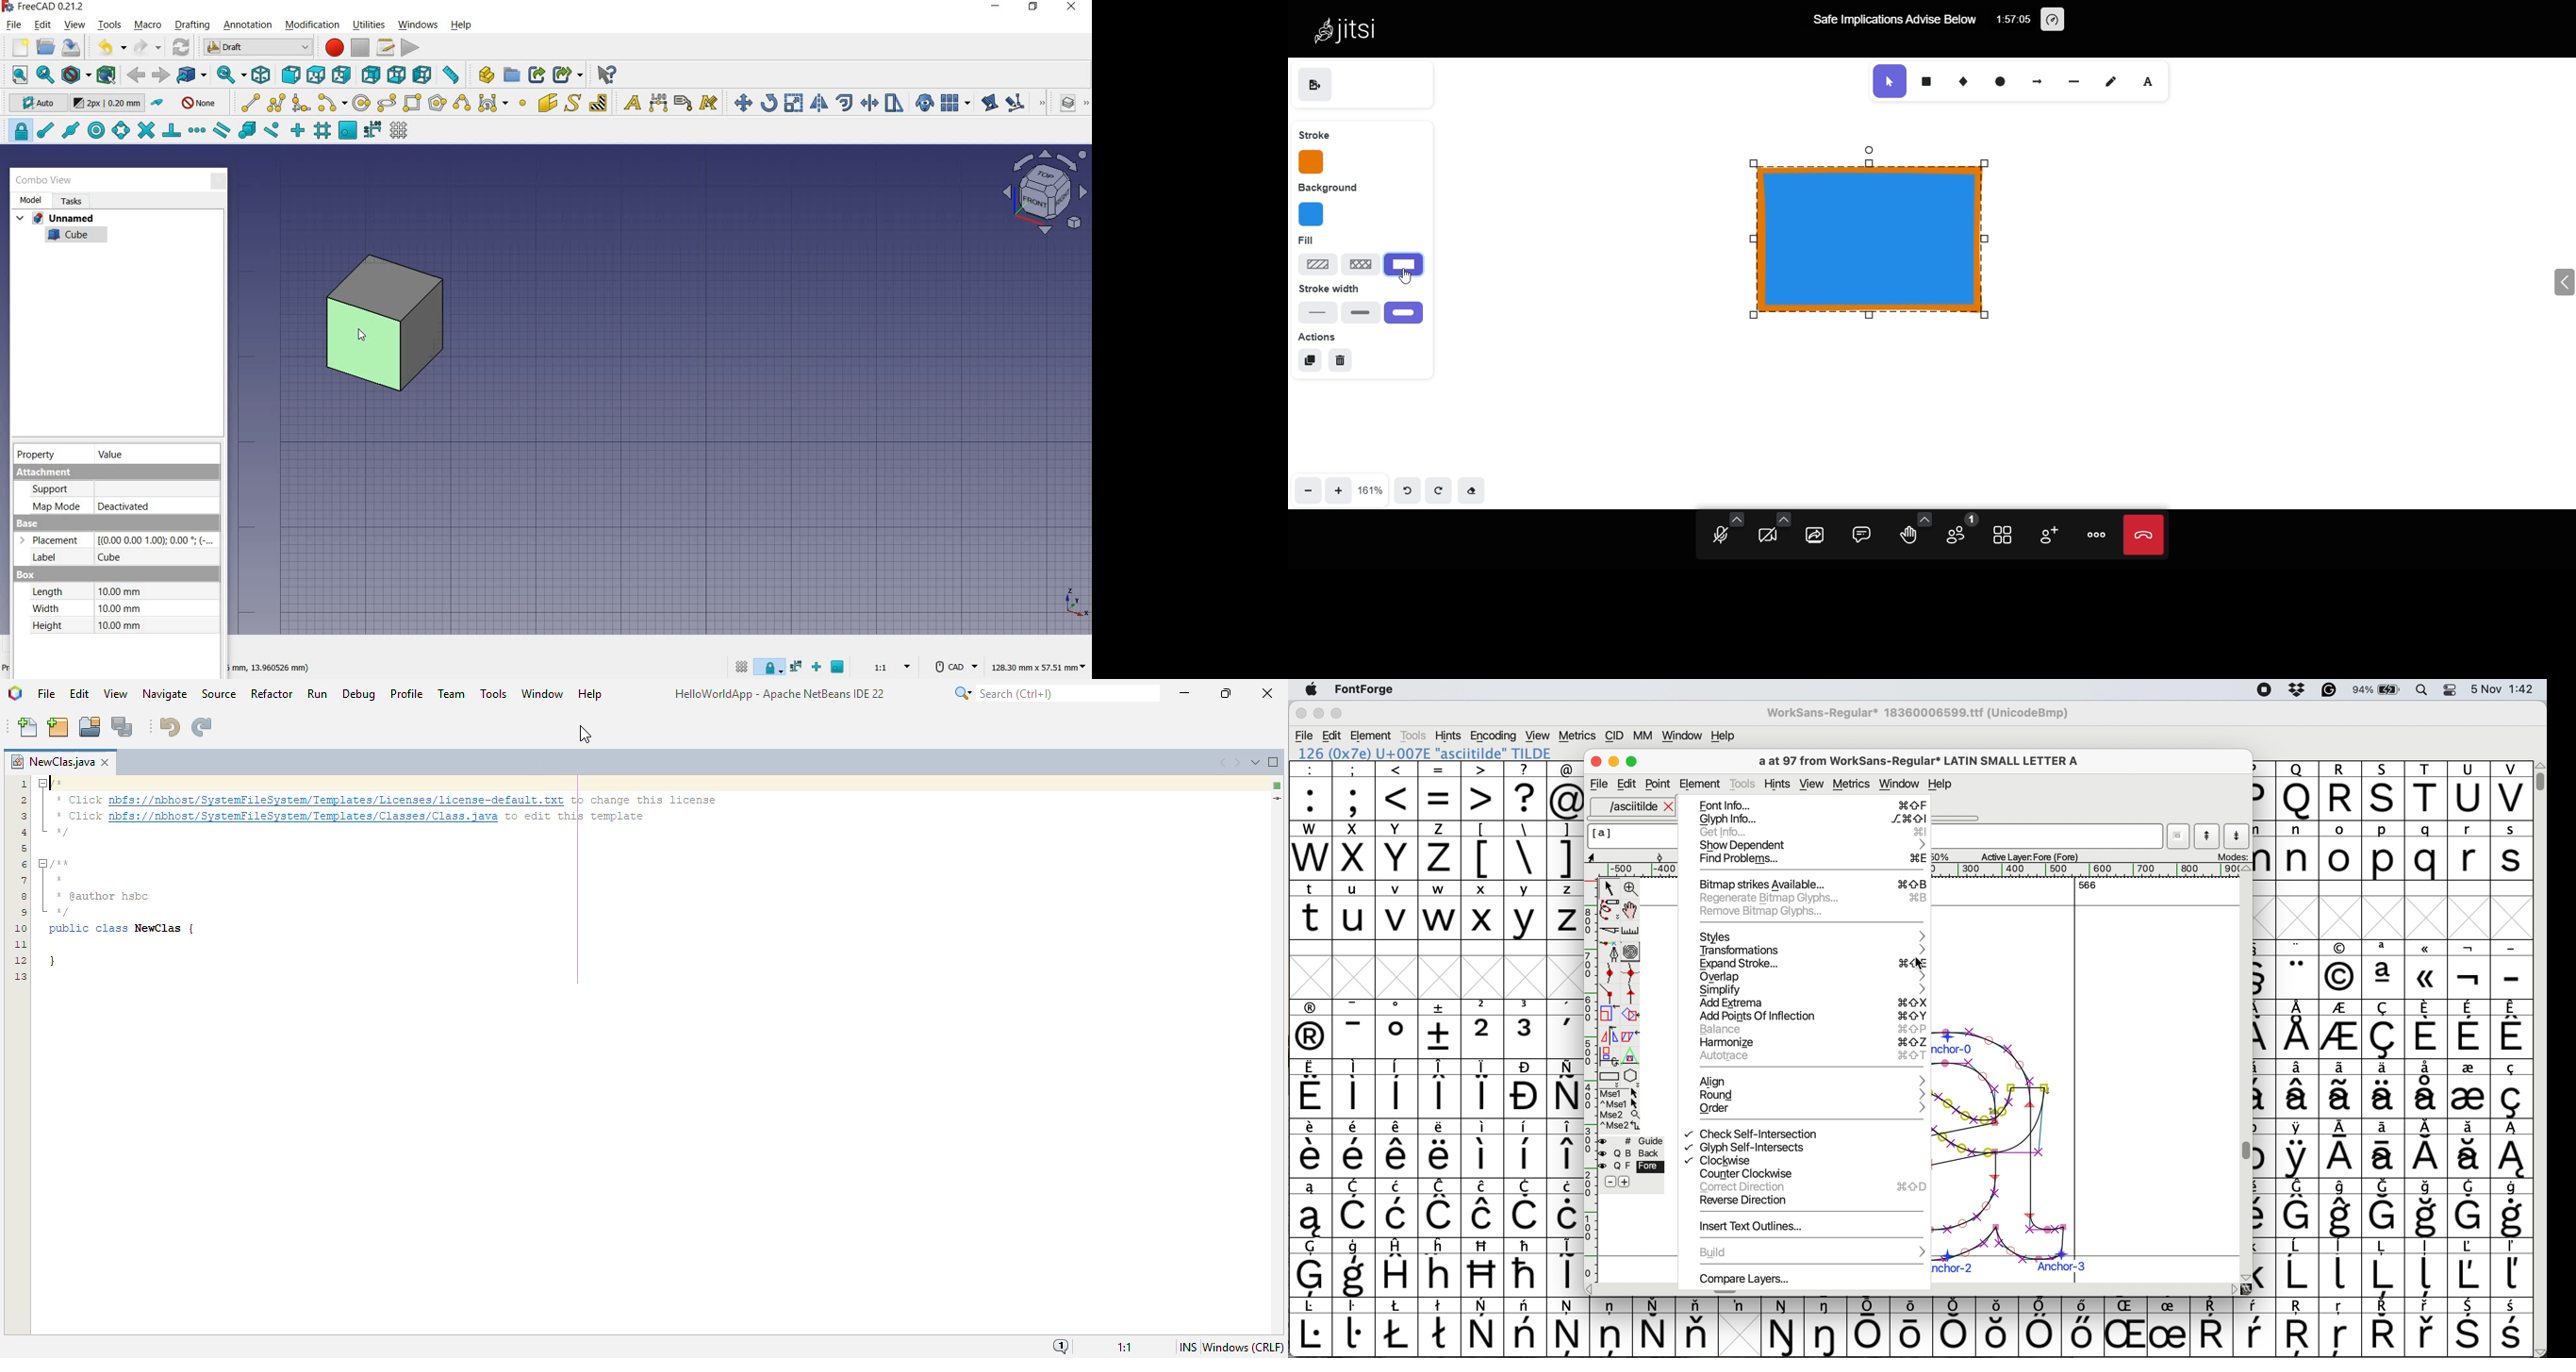 The image size is (2576, 1372). Describe the element at coordinates (2387, 1088) in the screenshot. I see `symbol` at that location.